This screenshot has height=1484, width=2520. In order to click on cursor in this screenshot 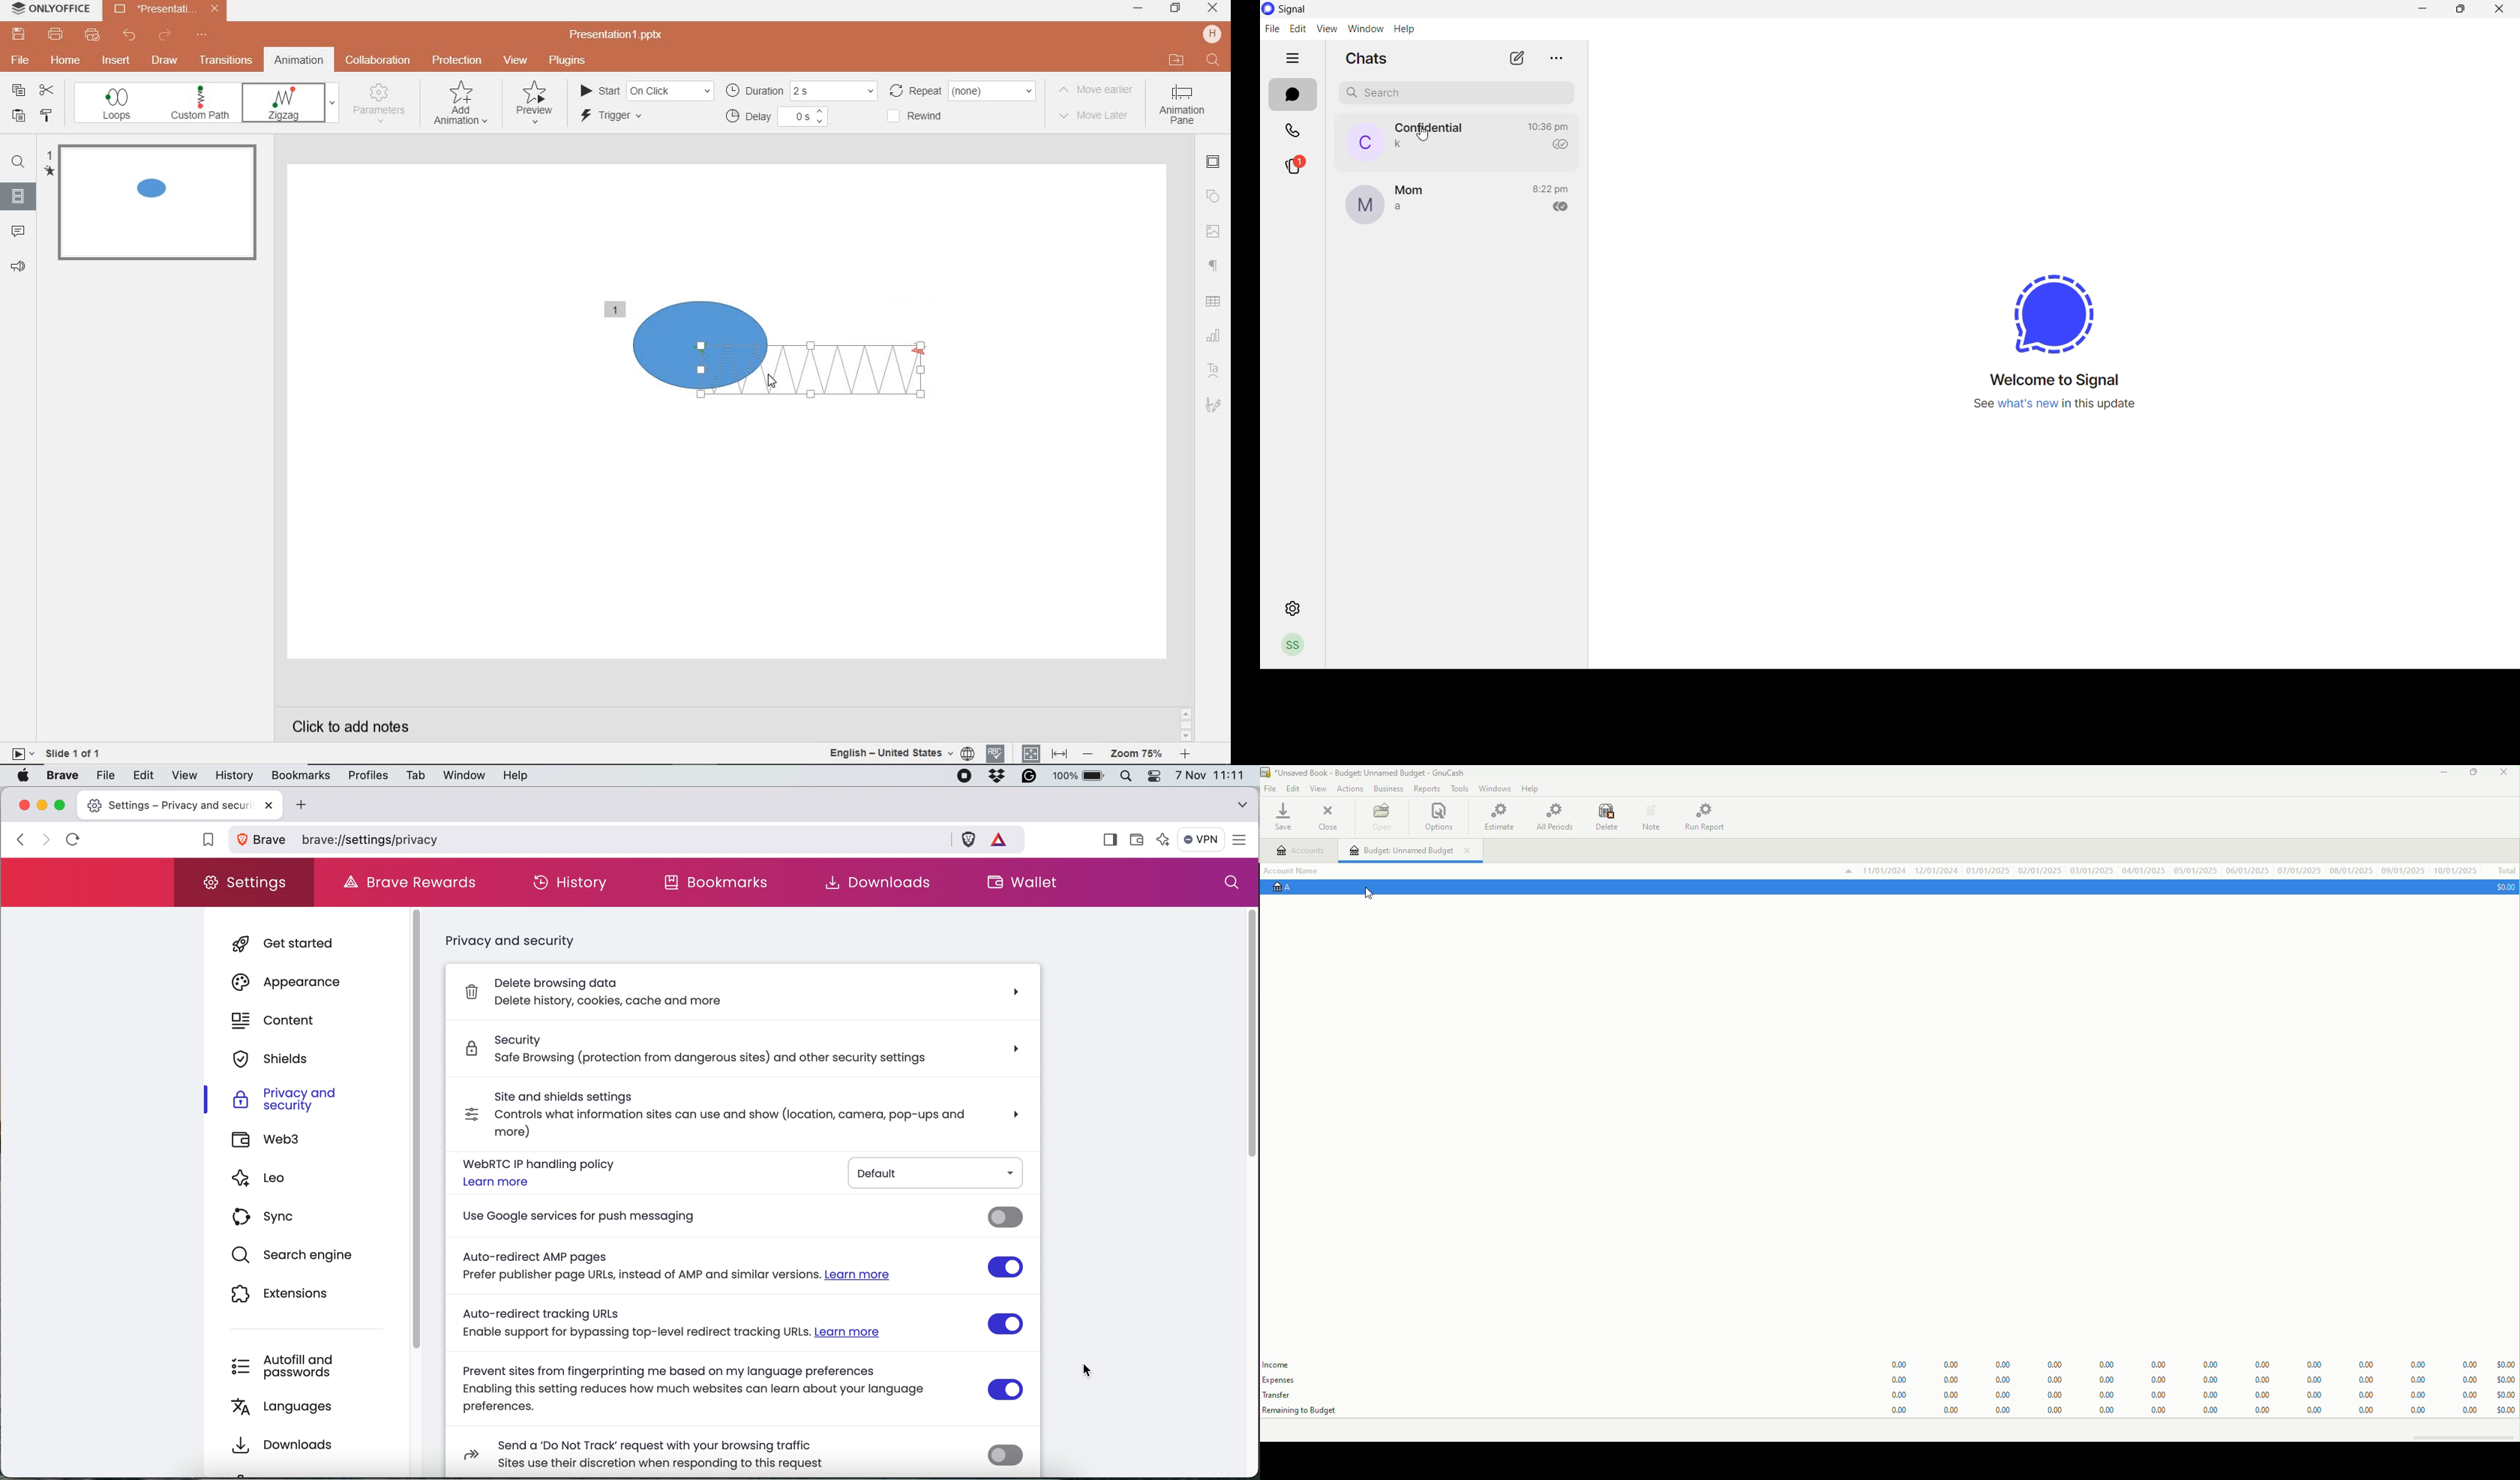, I will do `click(1374, 896)`.